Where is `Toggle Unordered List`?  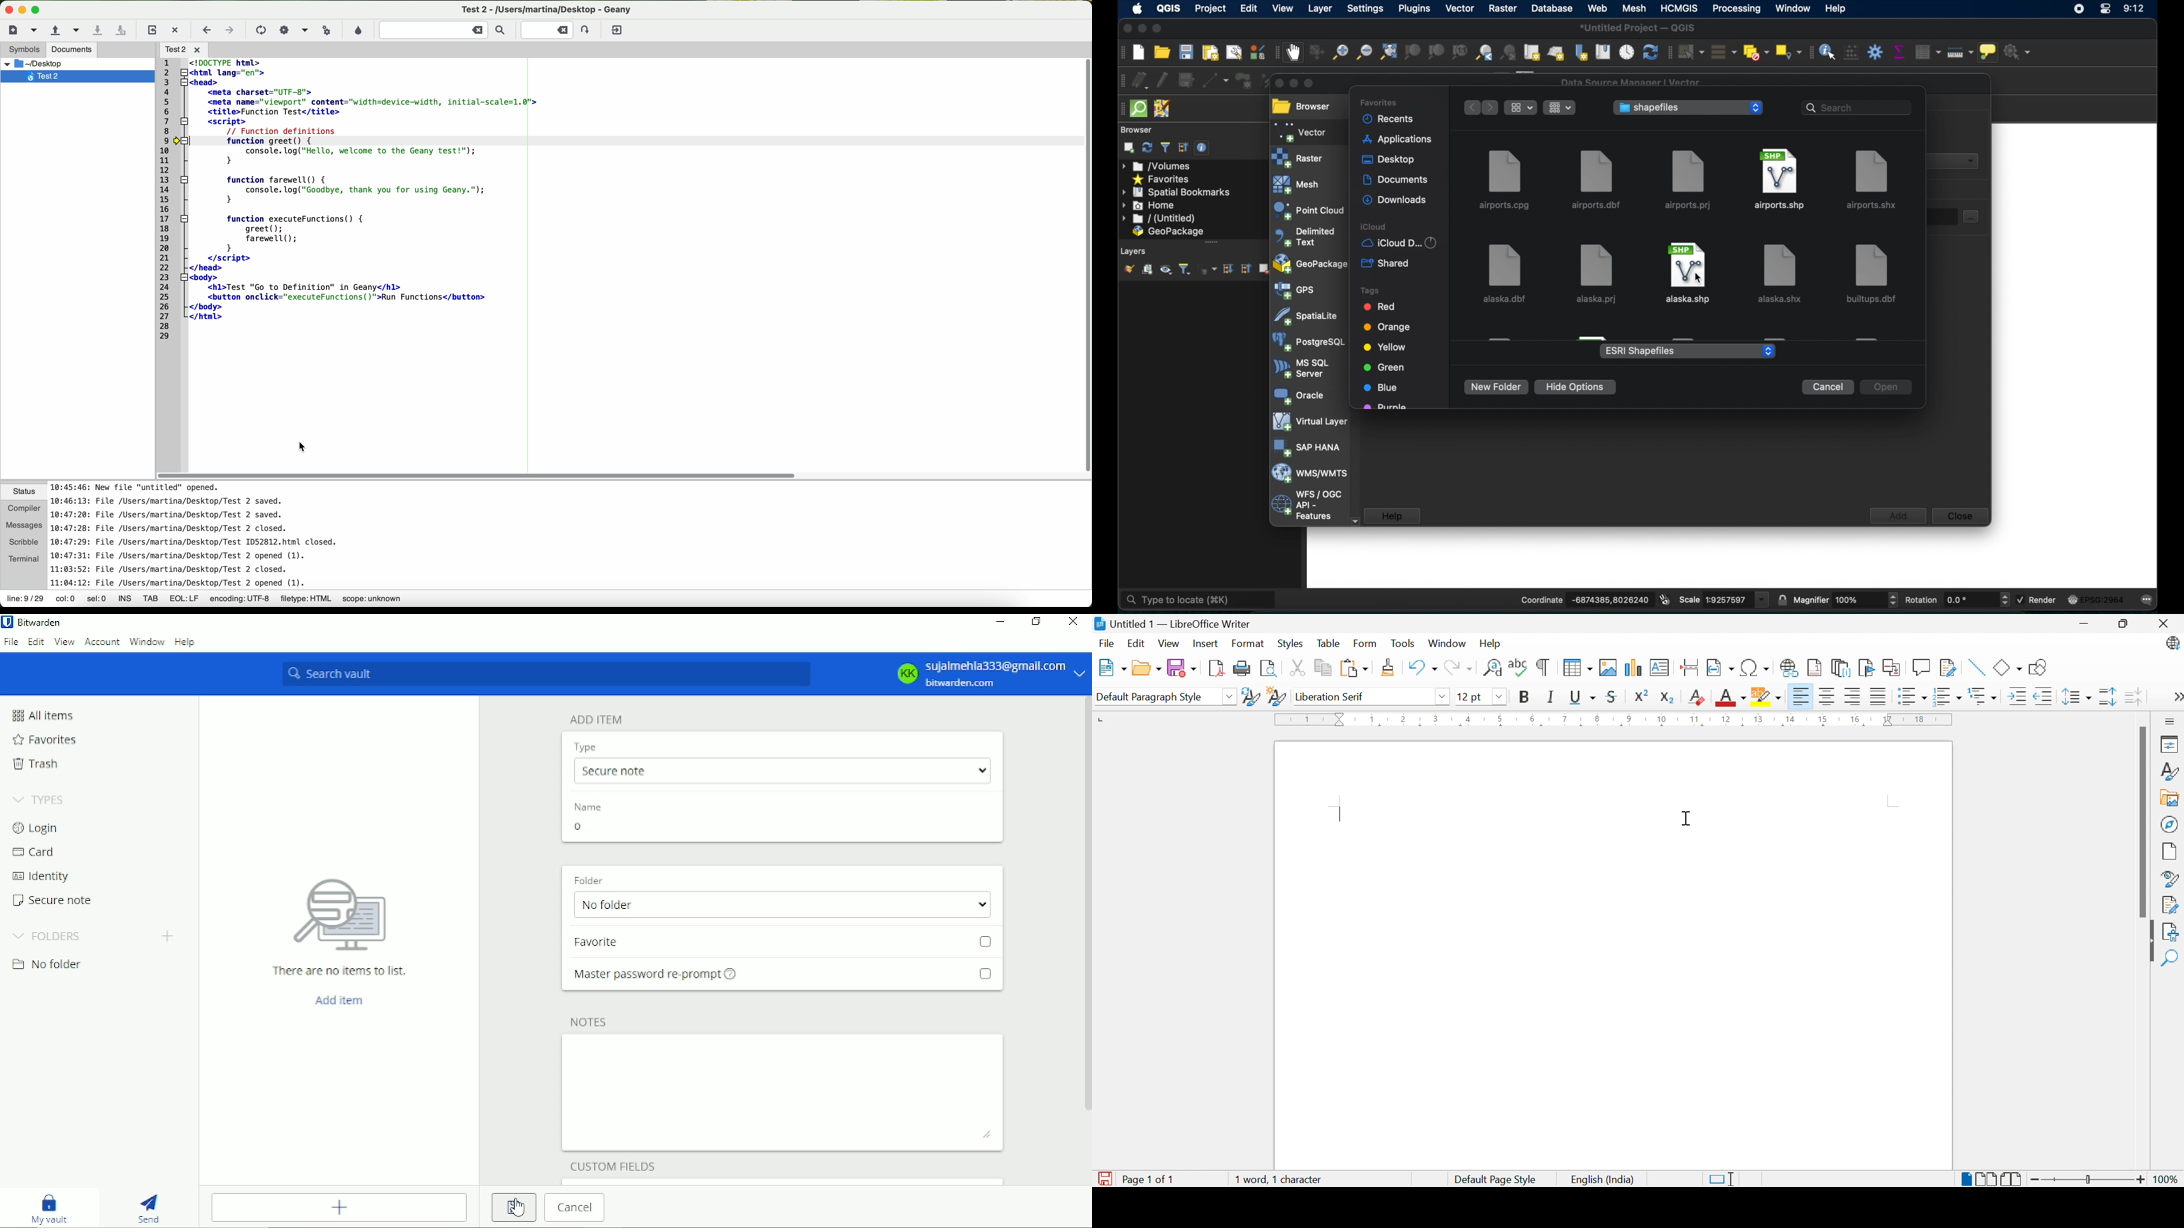 Toggle Unordered List is located at coordinates (1913, 696).